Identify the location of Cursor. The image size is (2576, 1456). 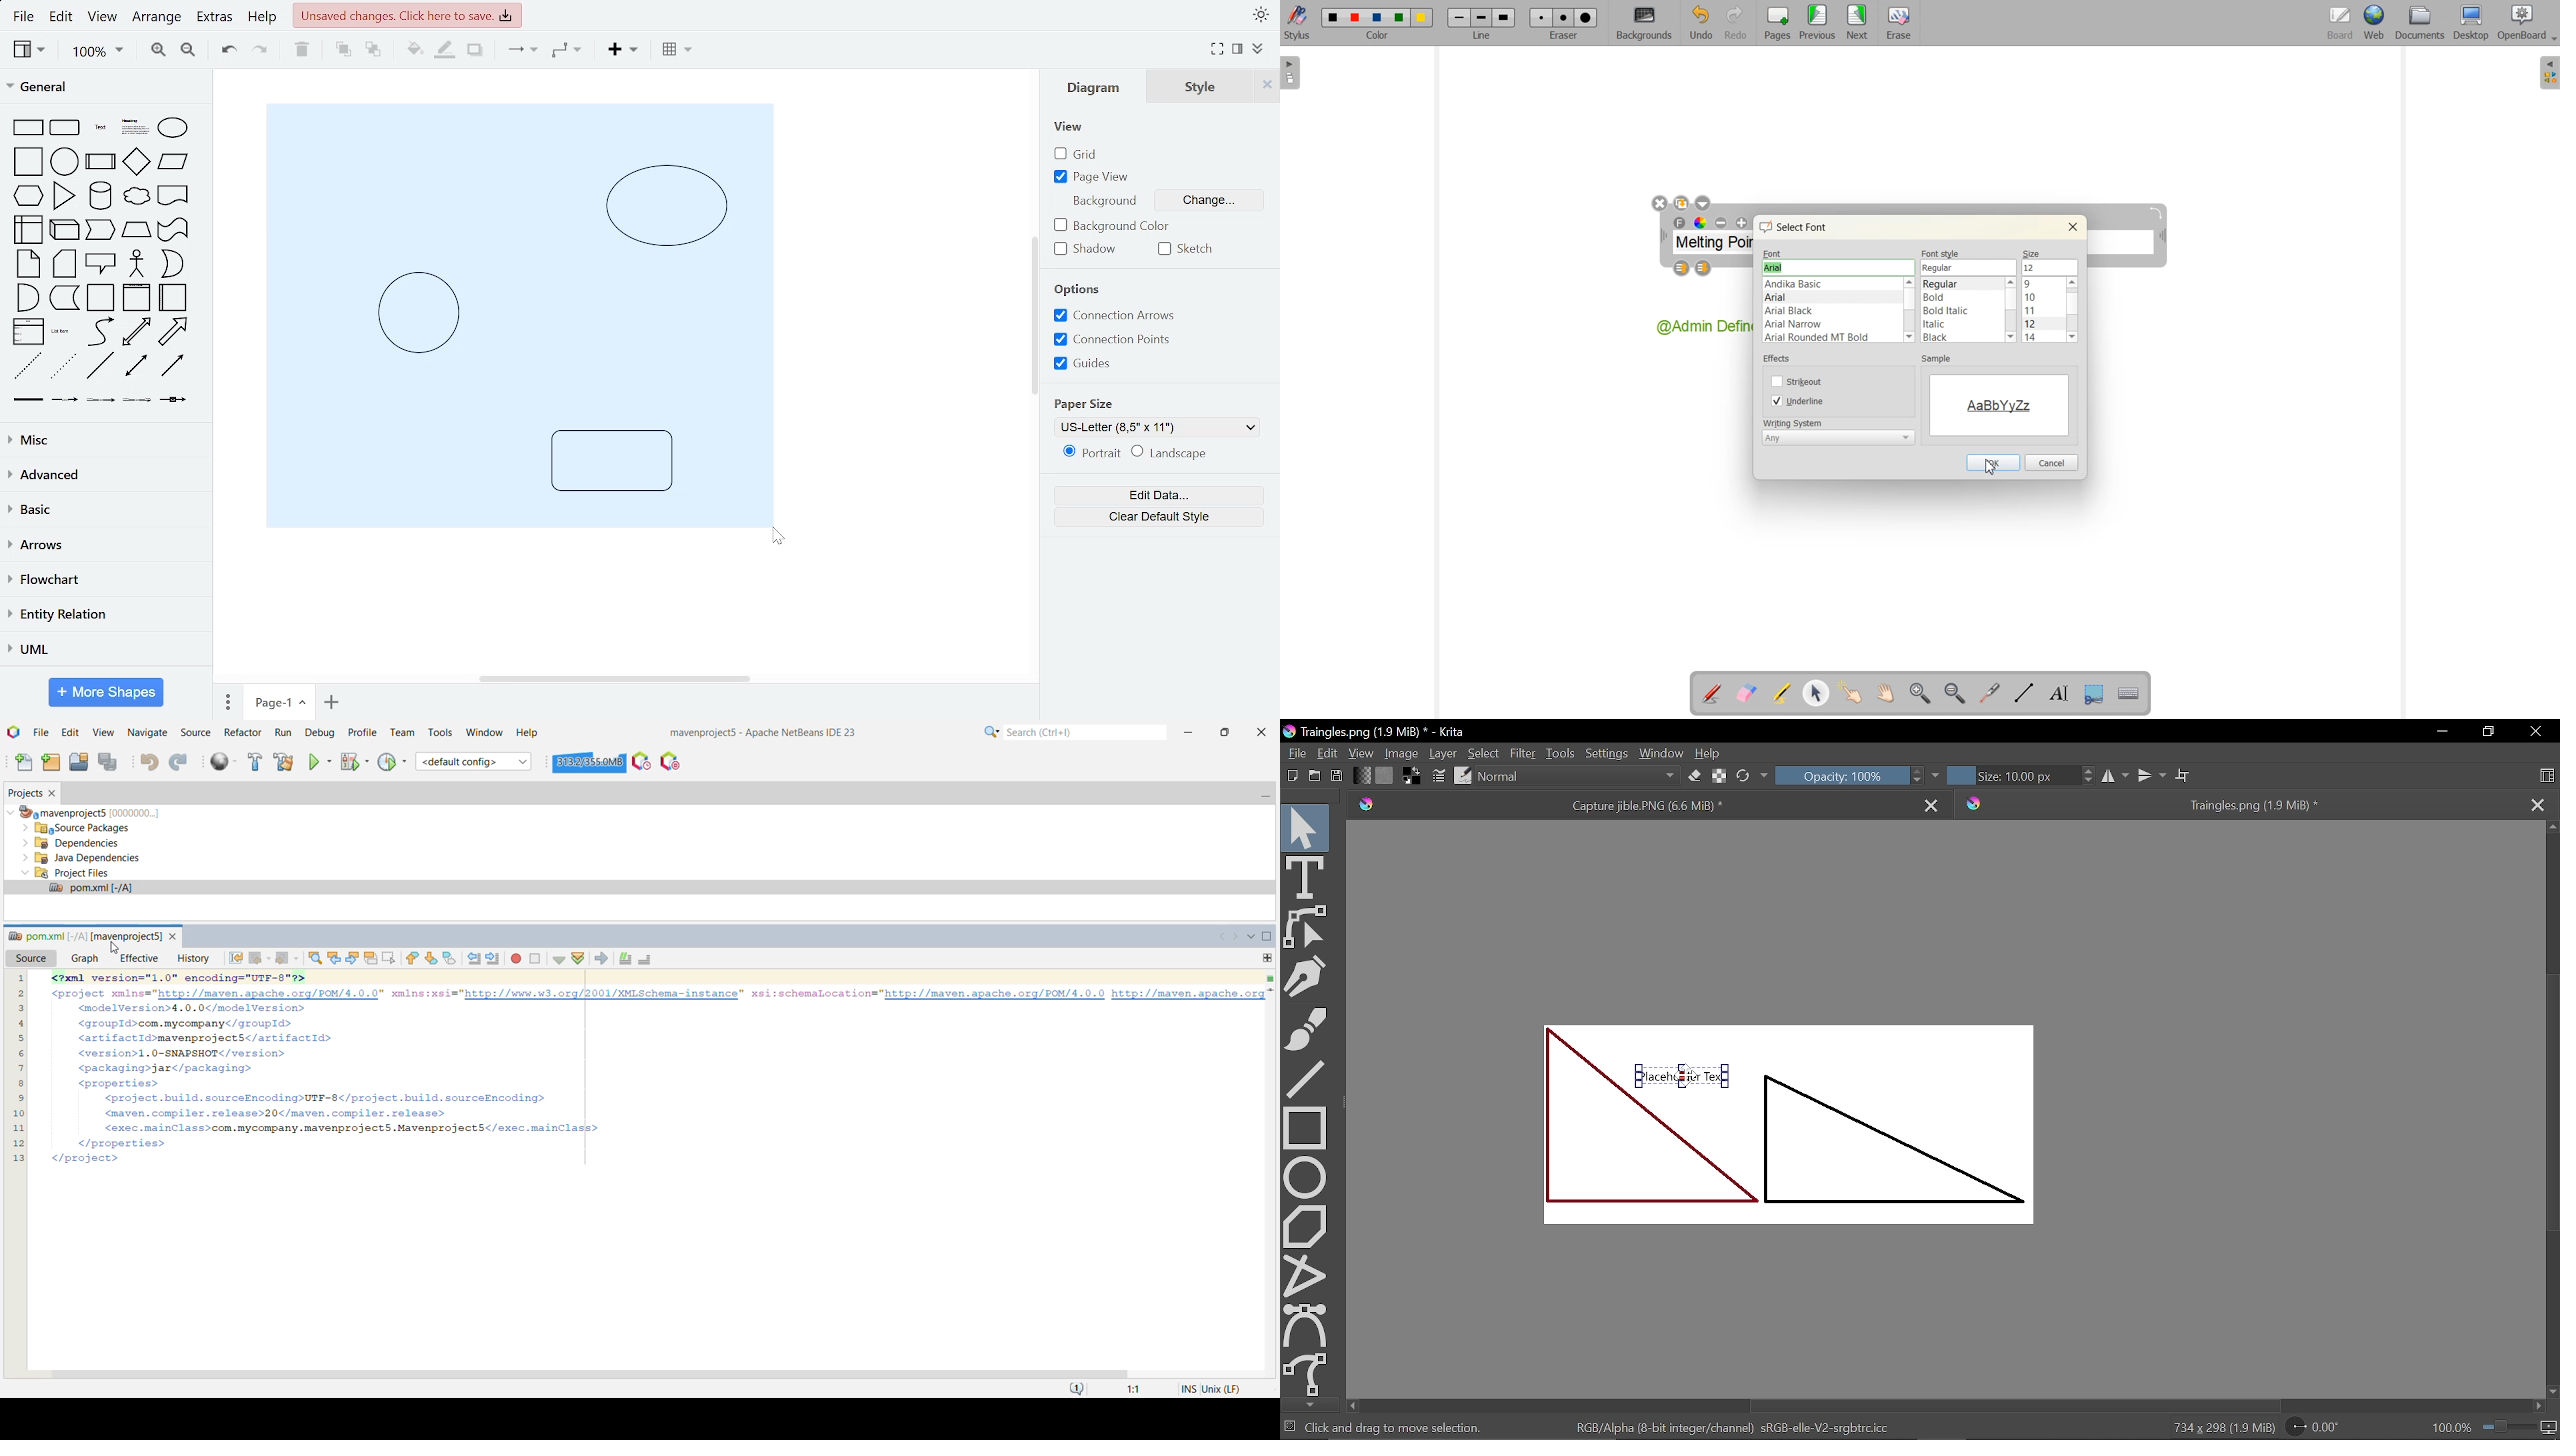
(1991, 466).